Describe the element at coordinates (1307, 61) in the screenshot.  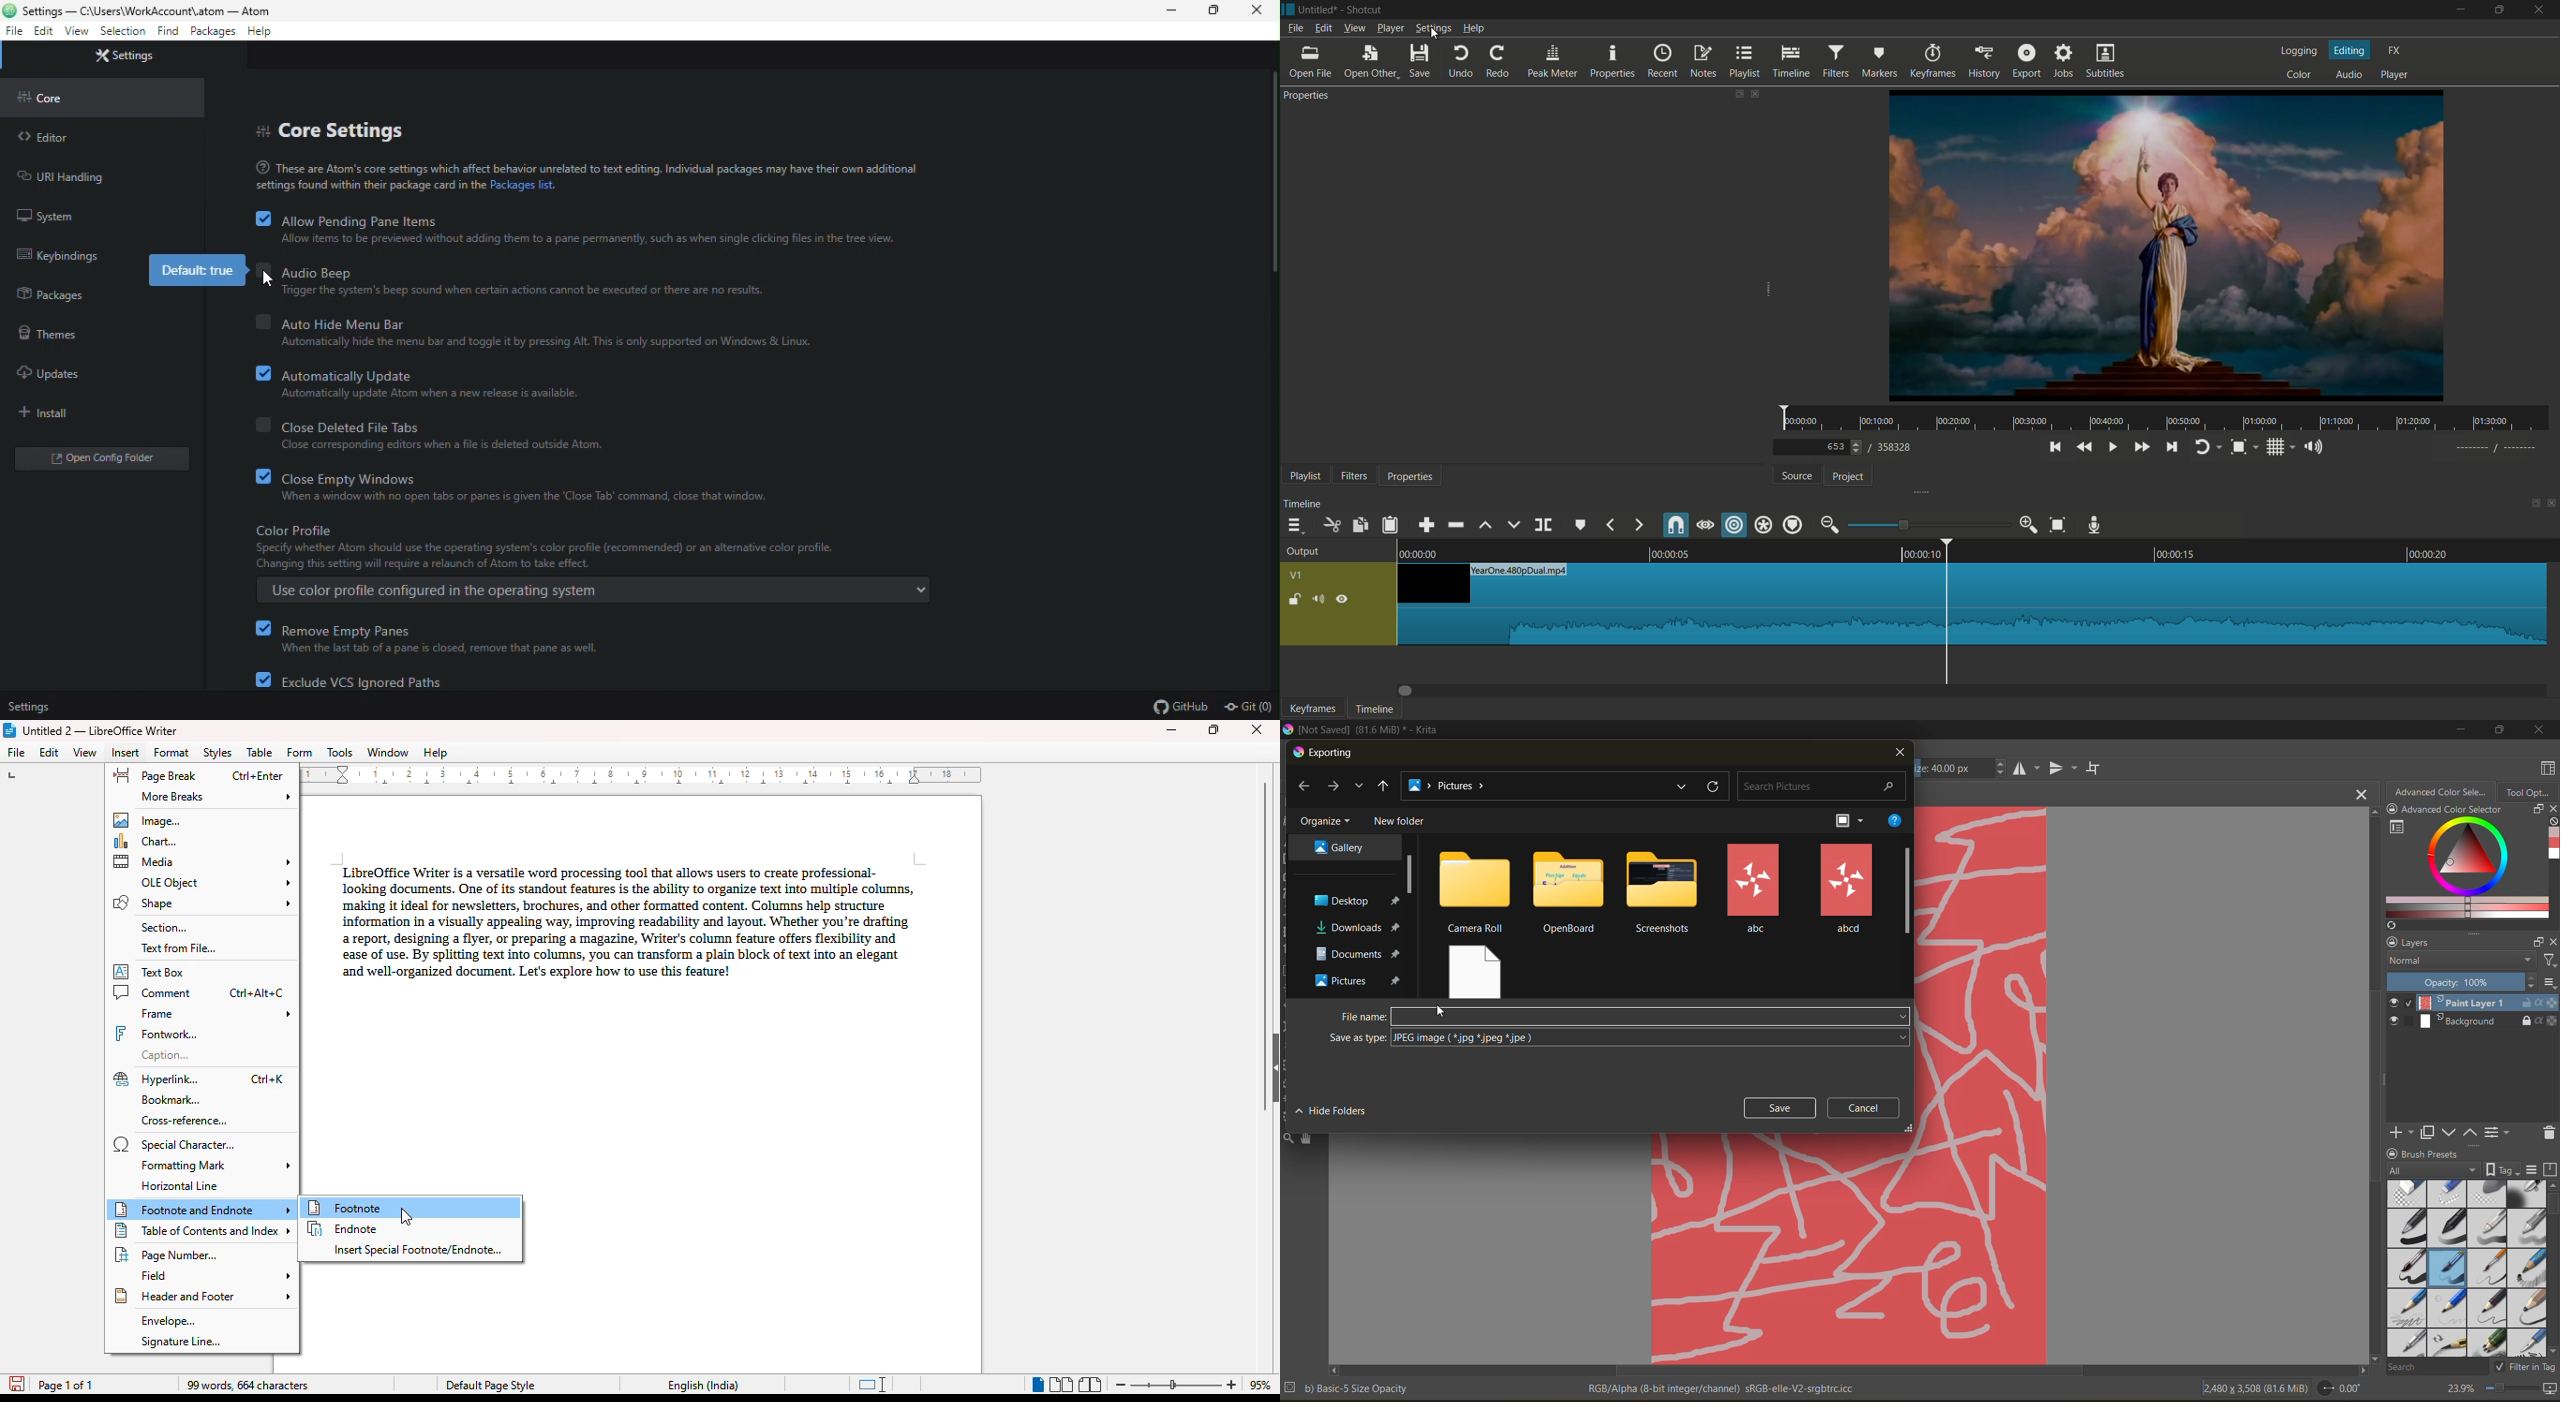
I see `open file` at that location.